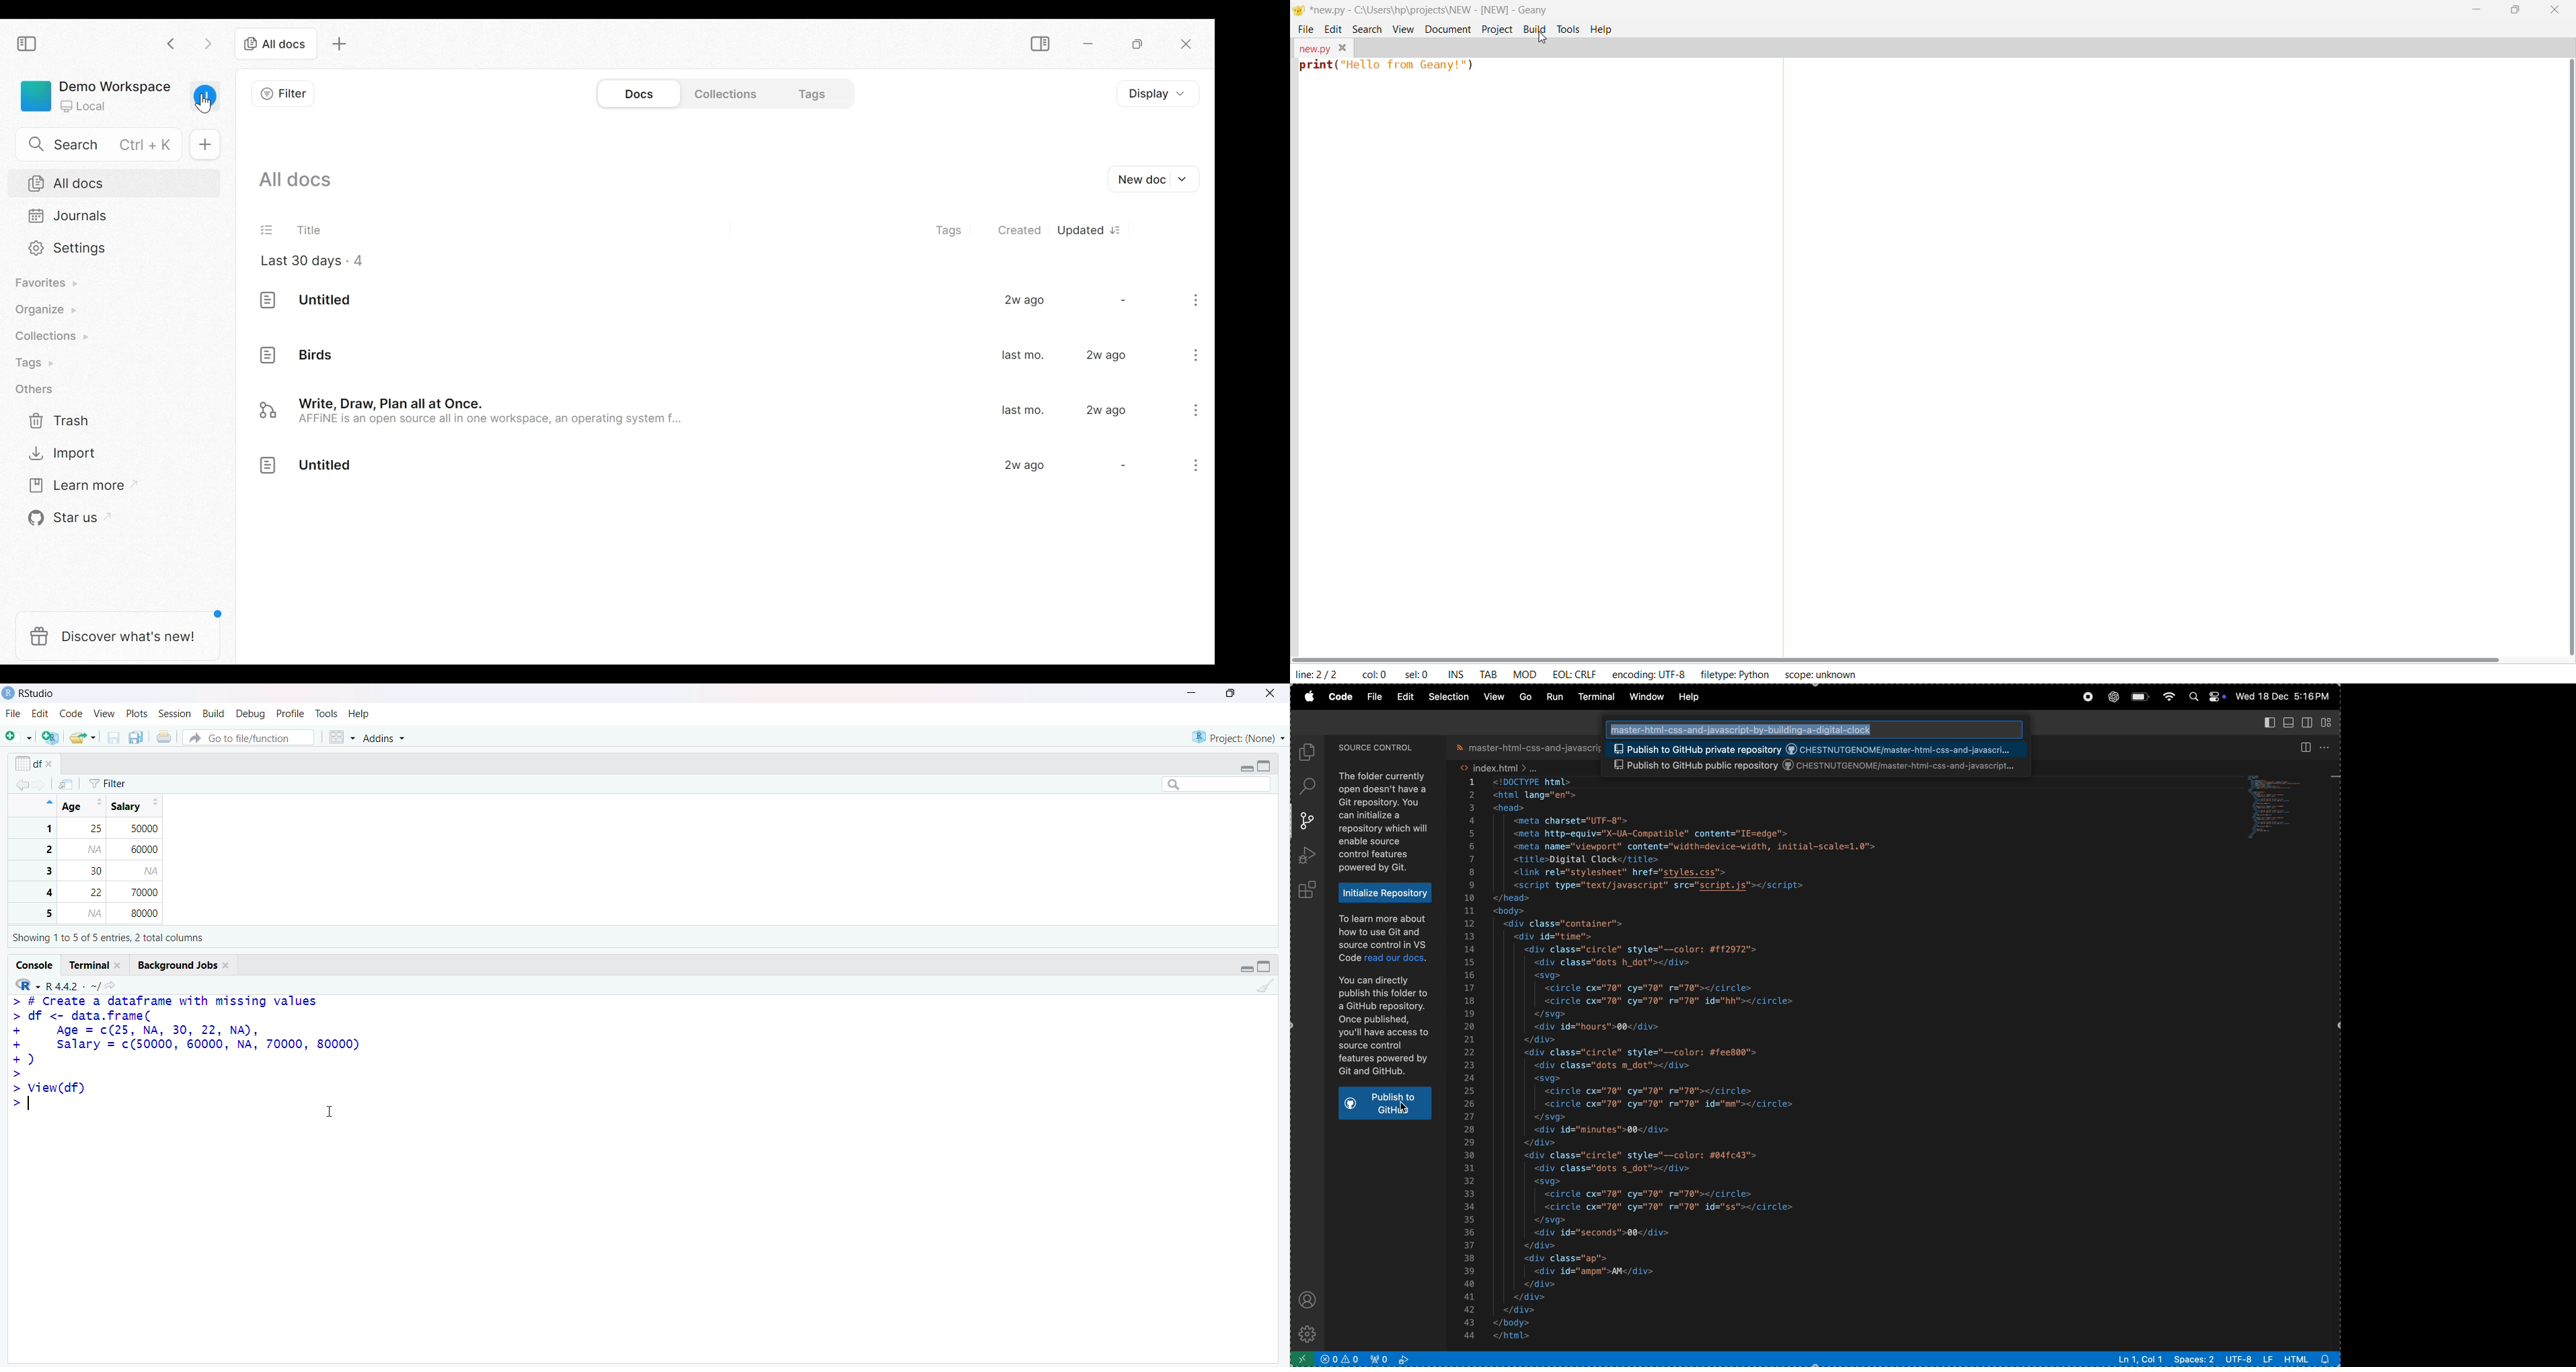 The height and width of the screenshot is (1372, 2576). Describe the element at coordinates (22, 783) in the screenshot. I see `Go back to the previous source location (Ctrl + F9)` at that location.